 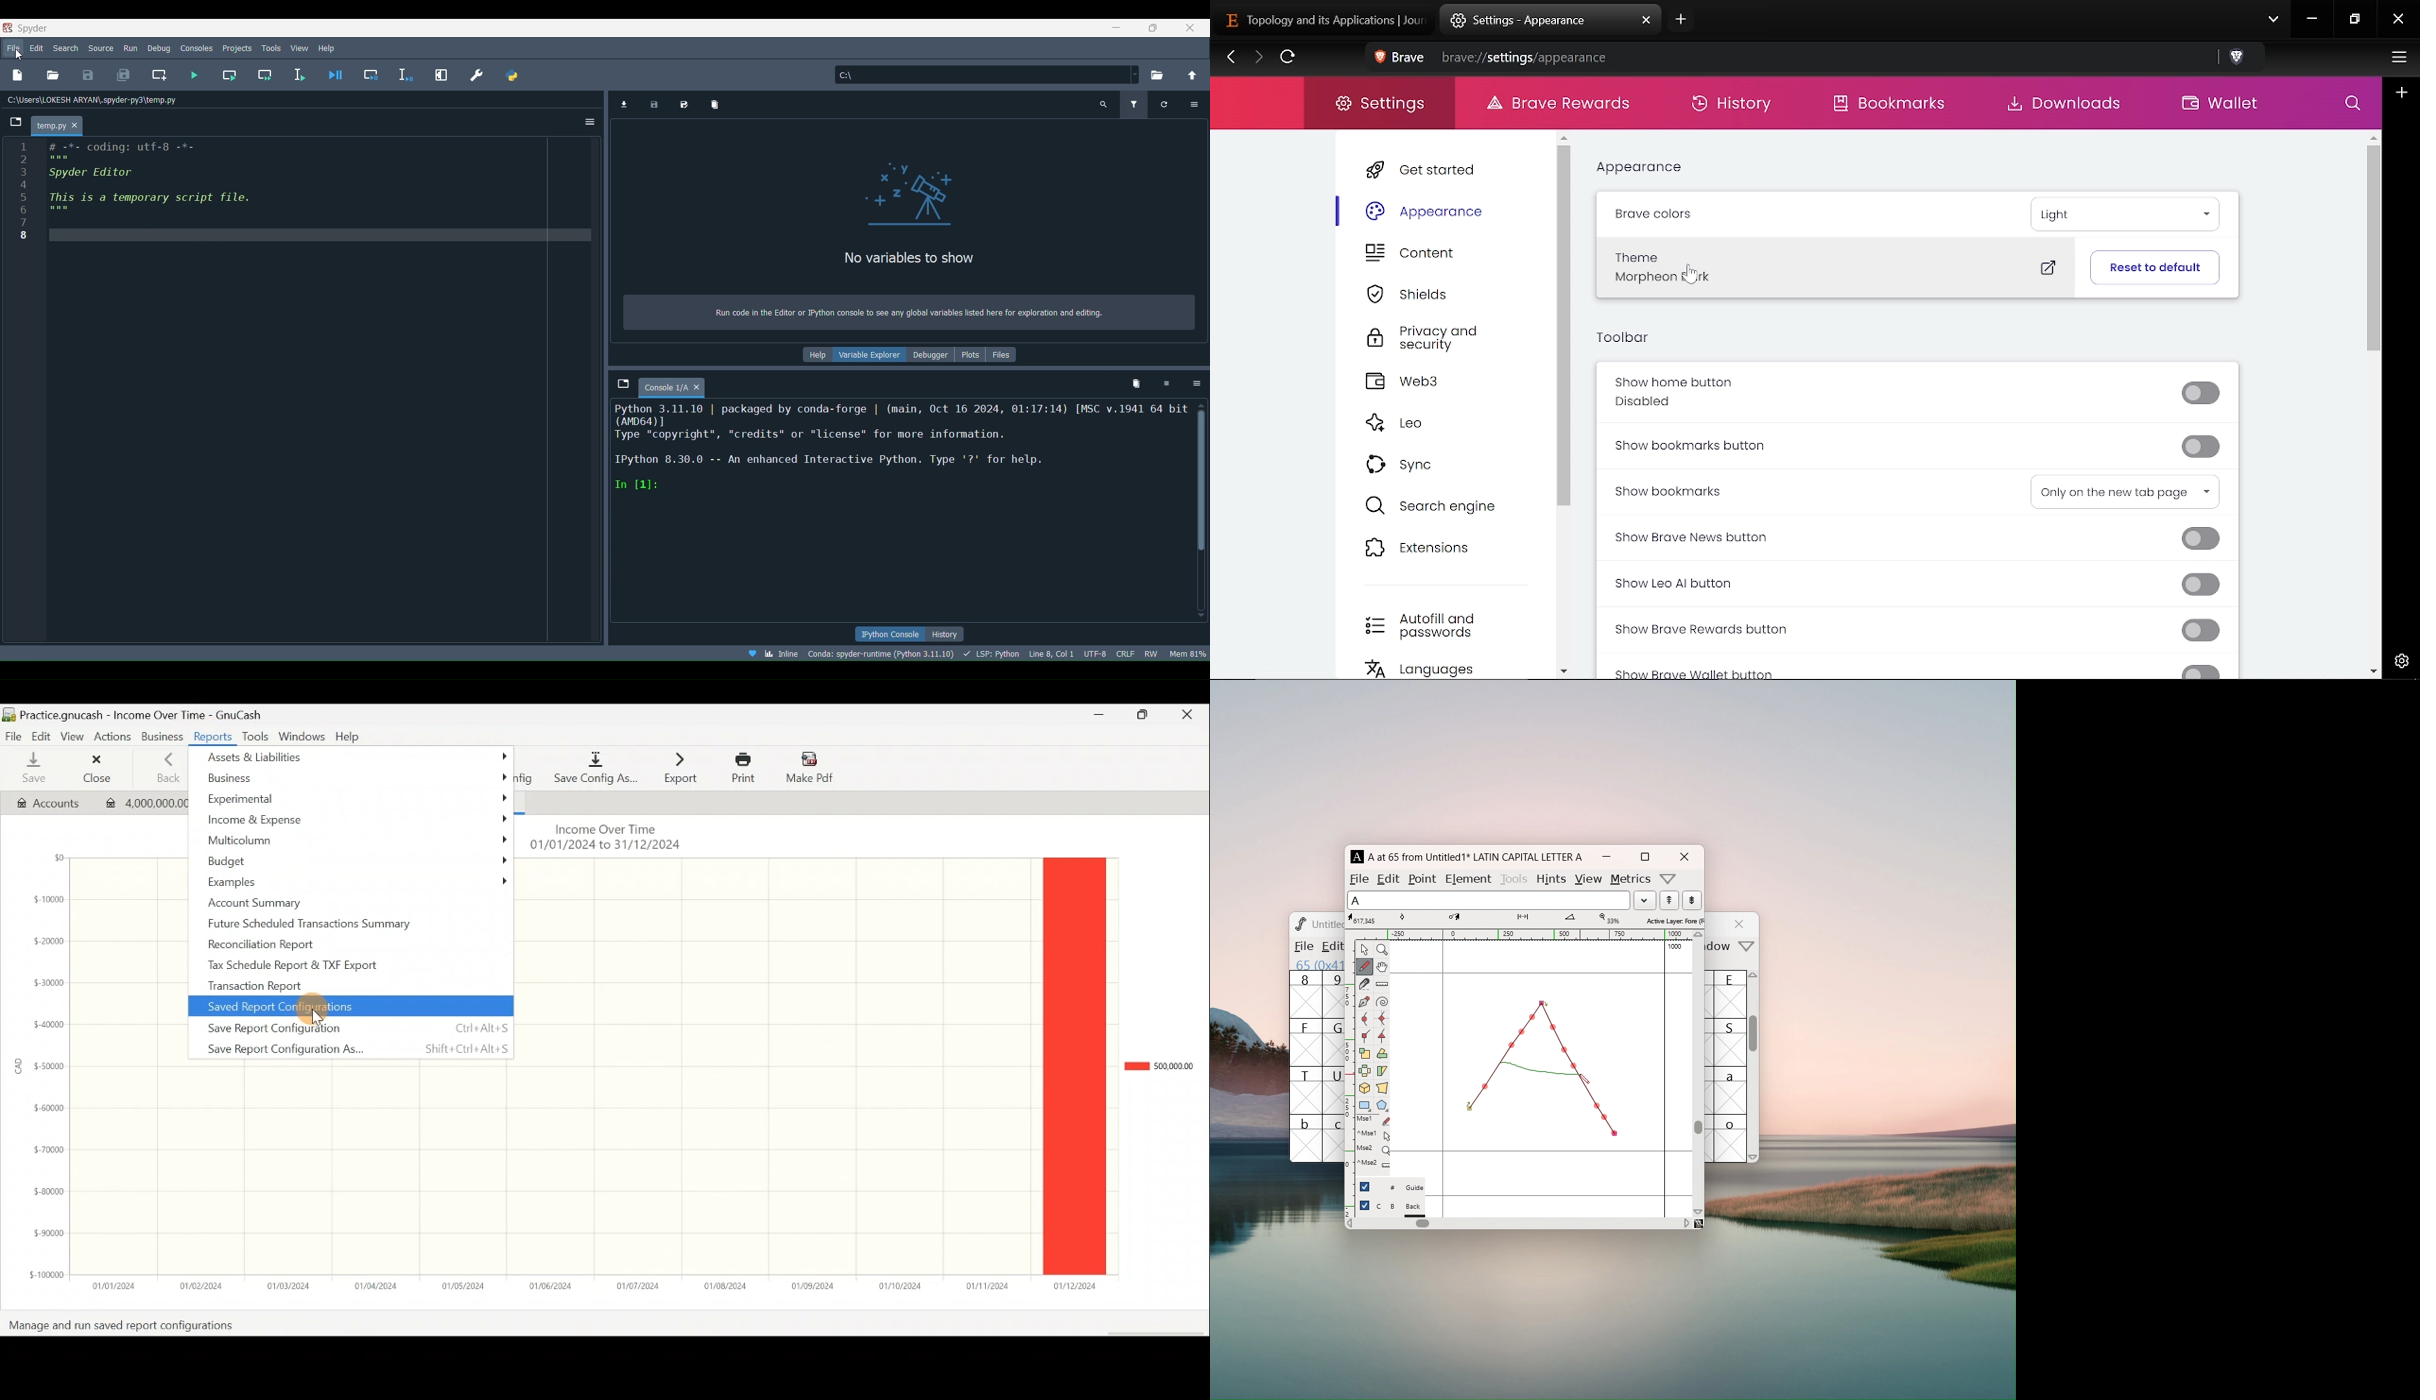 I want to click on scale the selection, so click(x=1365, y=1054).